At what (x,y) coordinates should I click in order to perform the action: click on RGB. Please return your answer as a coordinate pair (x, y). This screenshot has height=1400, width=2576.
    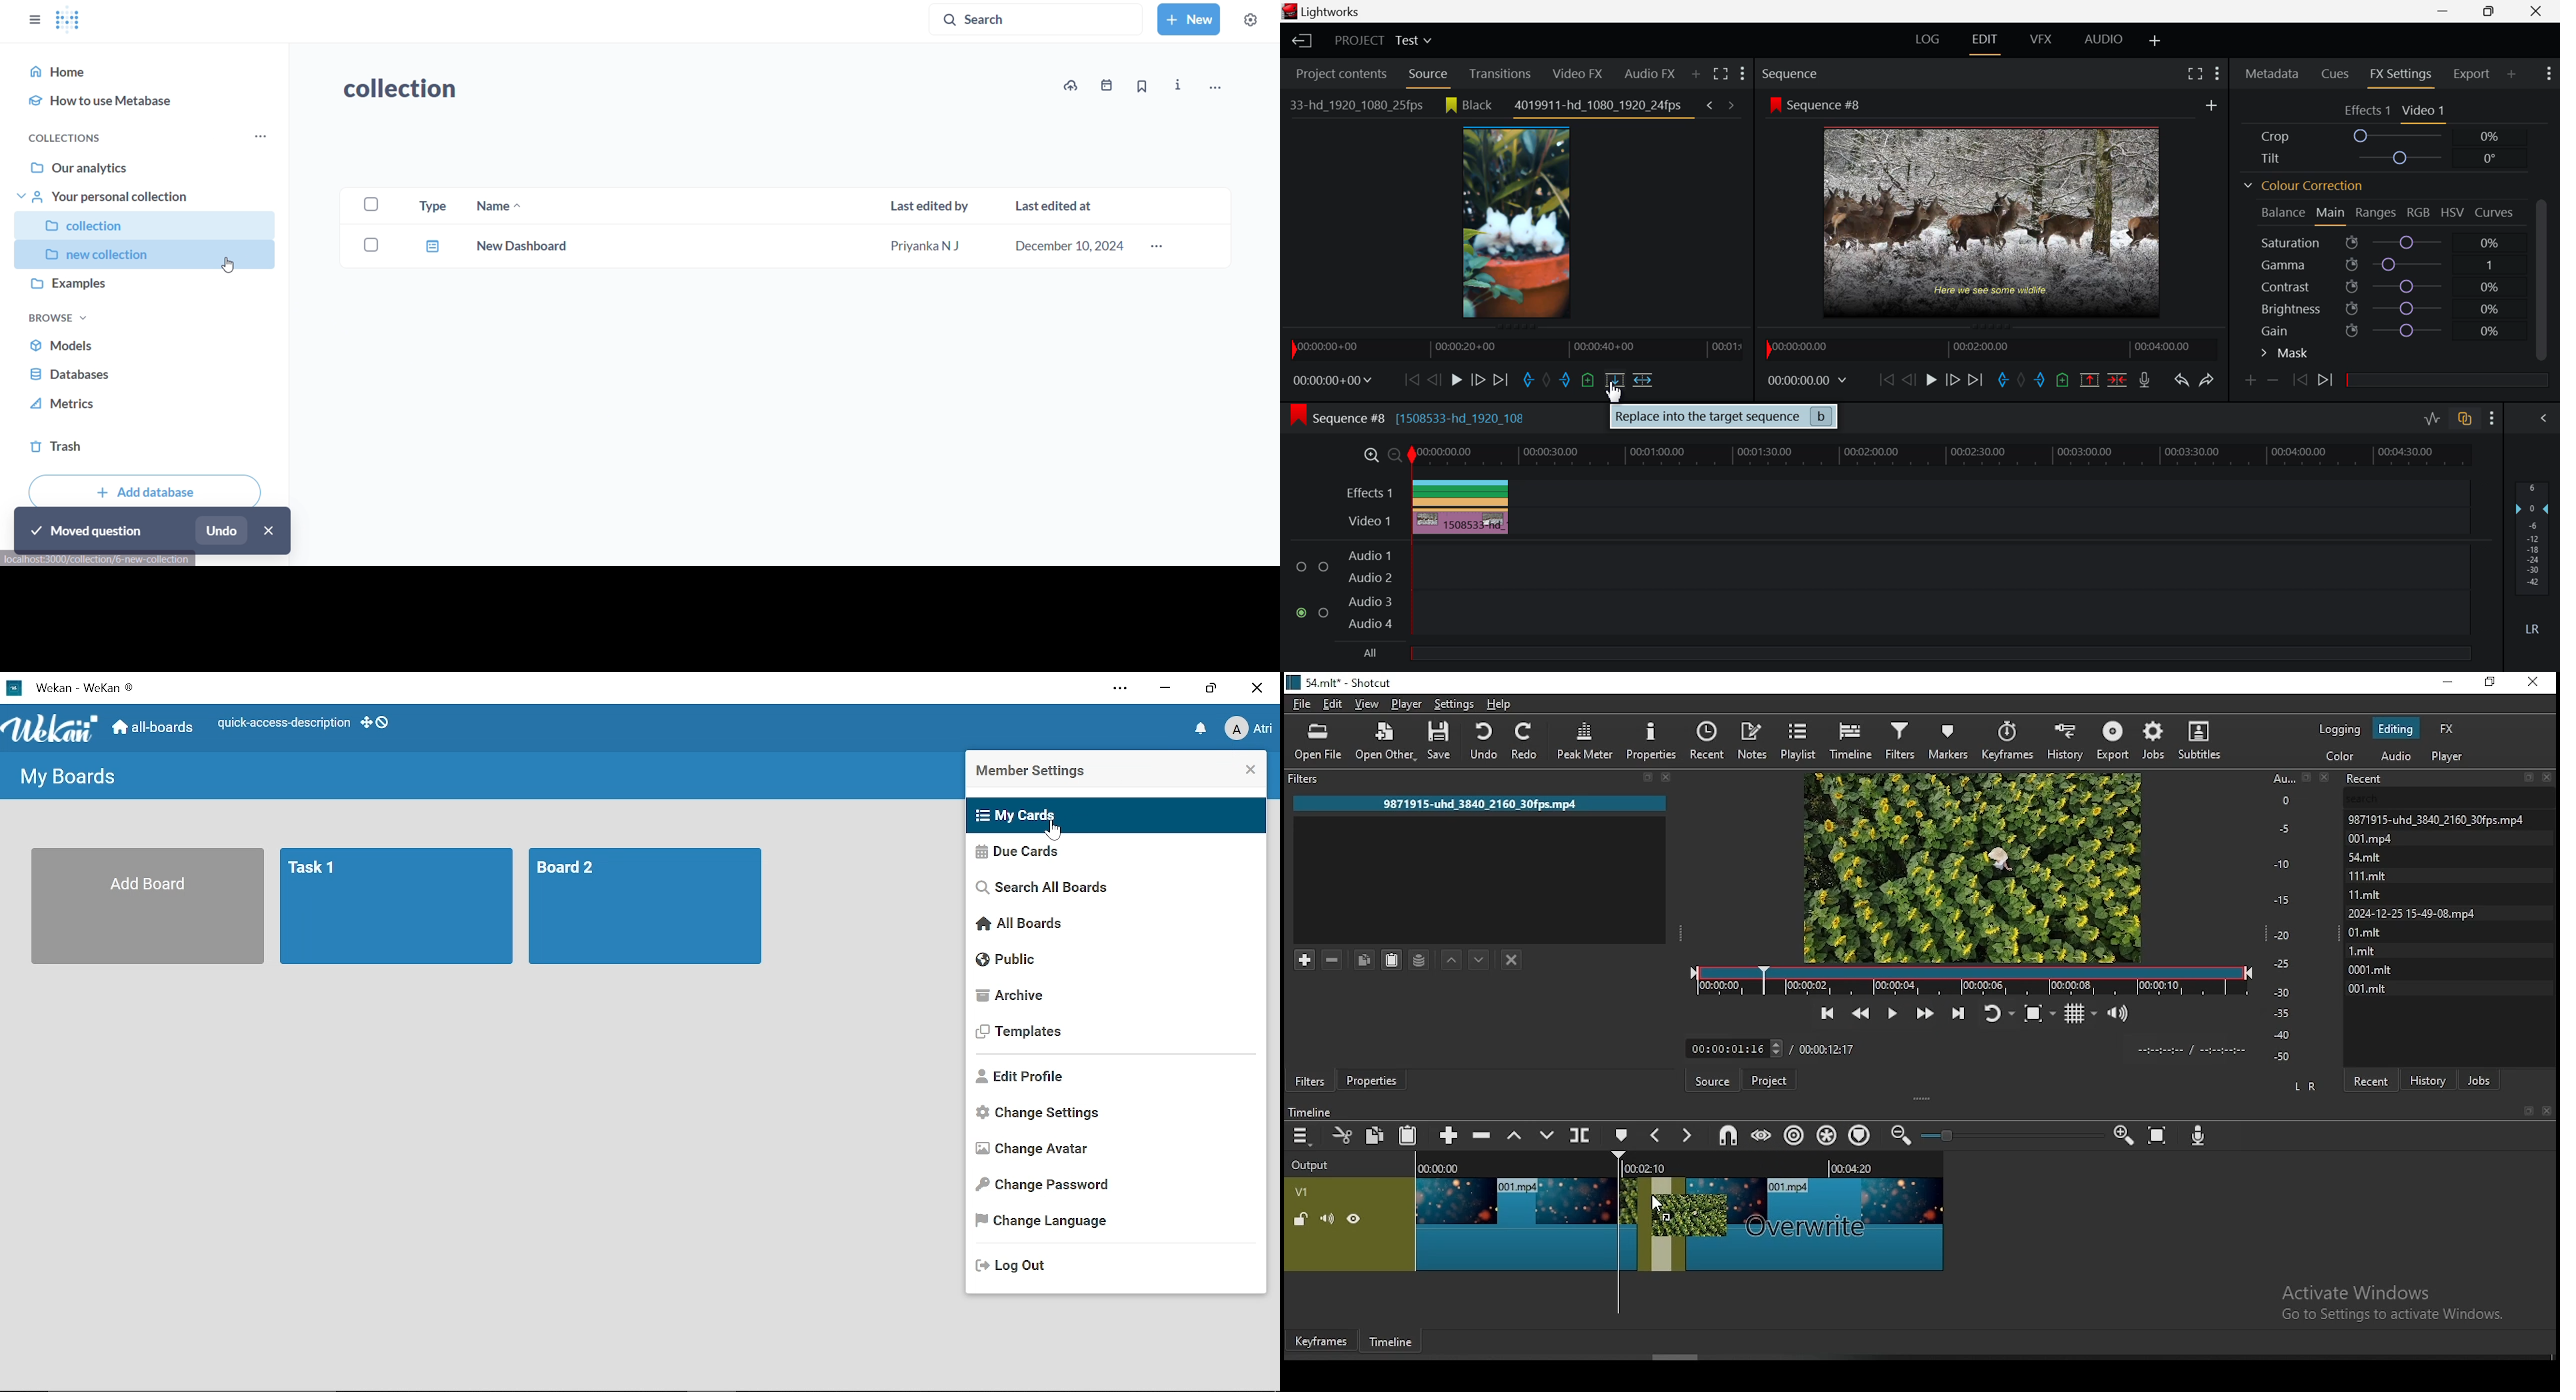
    Looking at the image, I should click on (2417, 212).